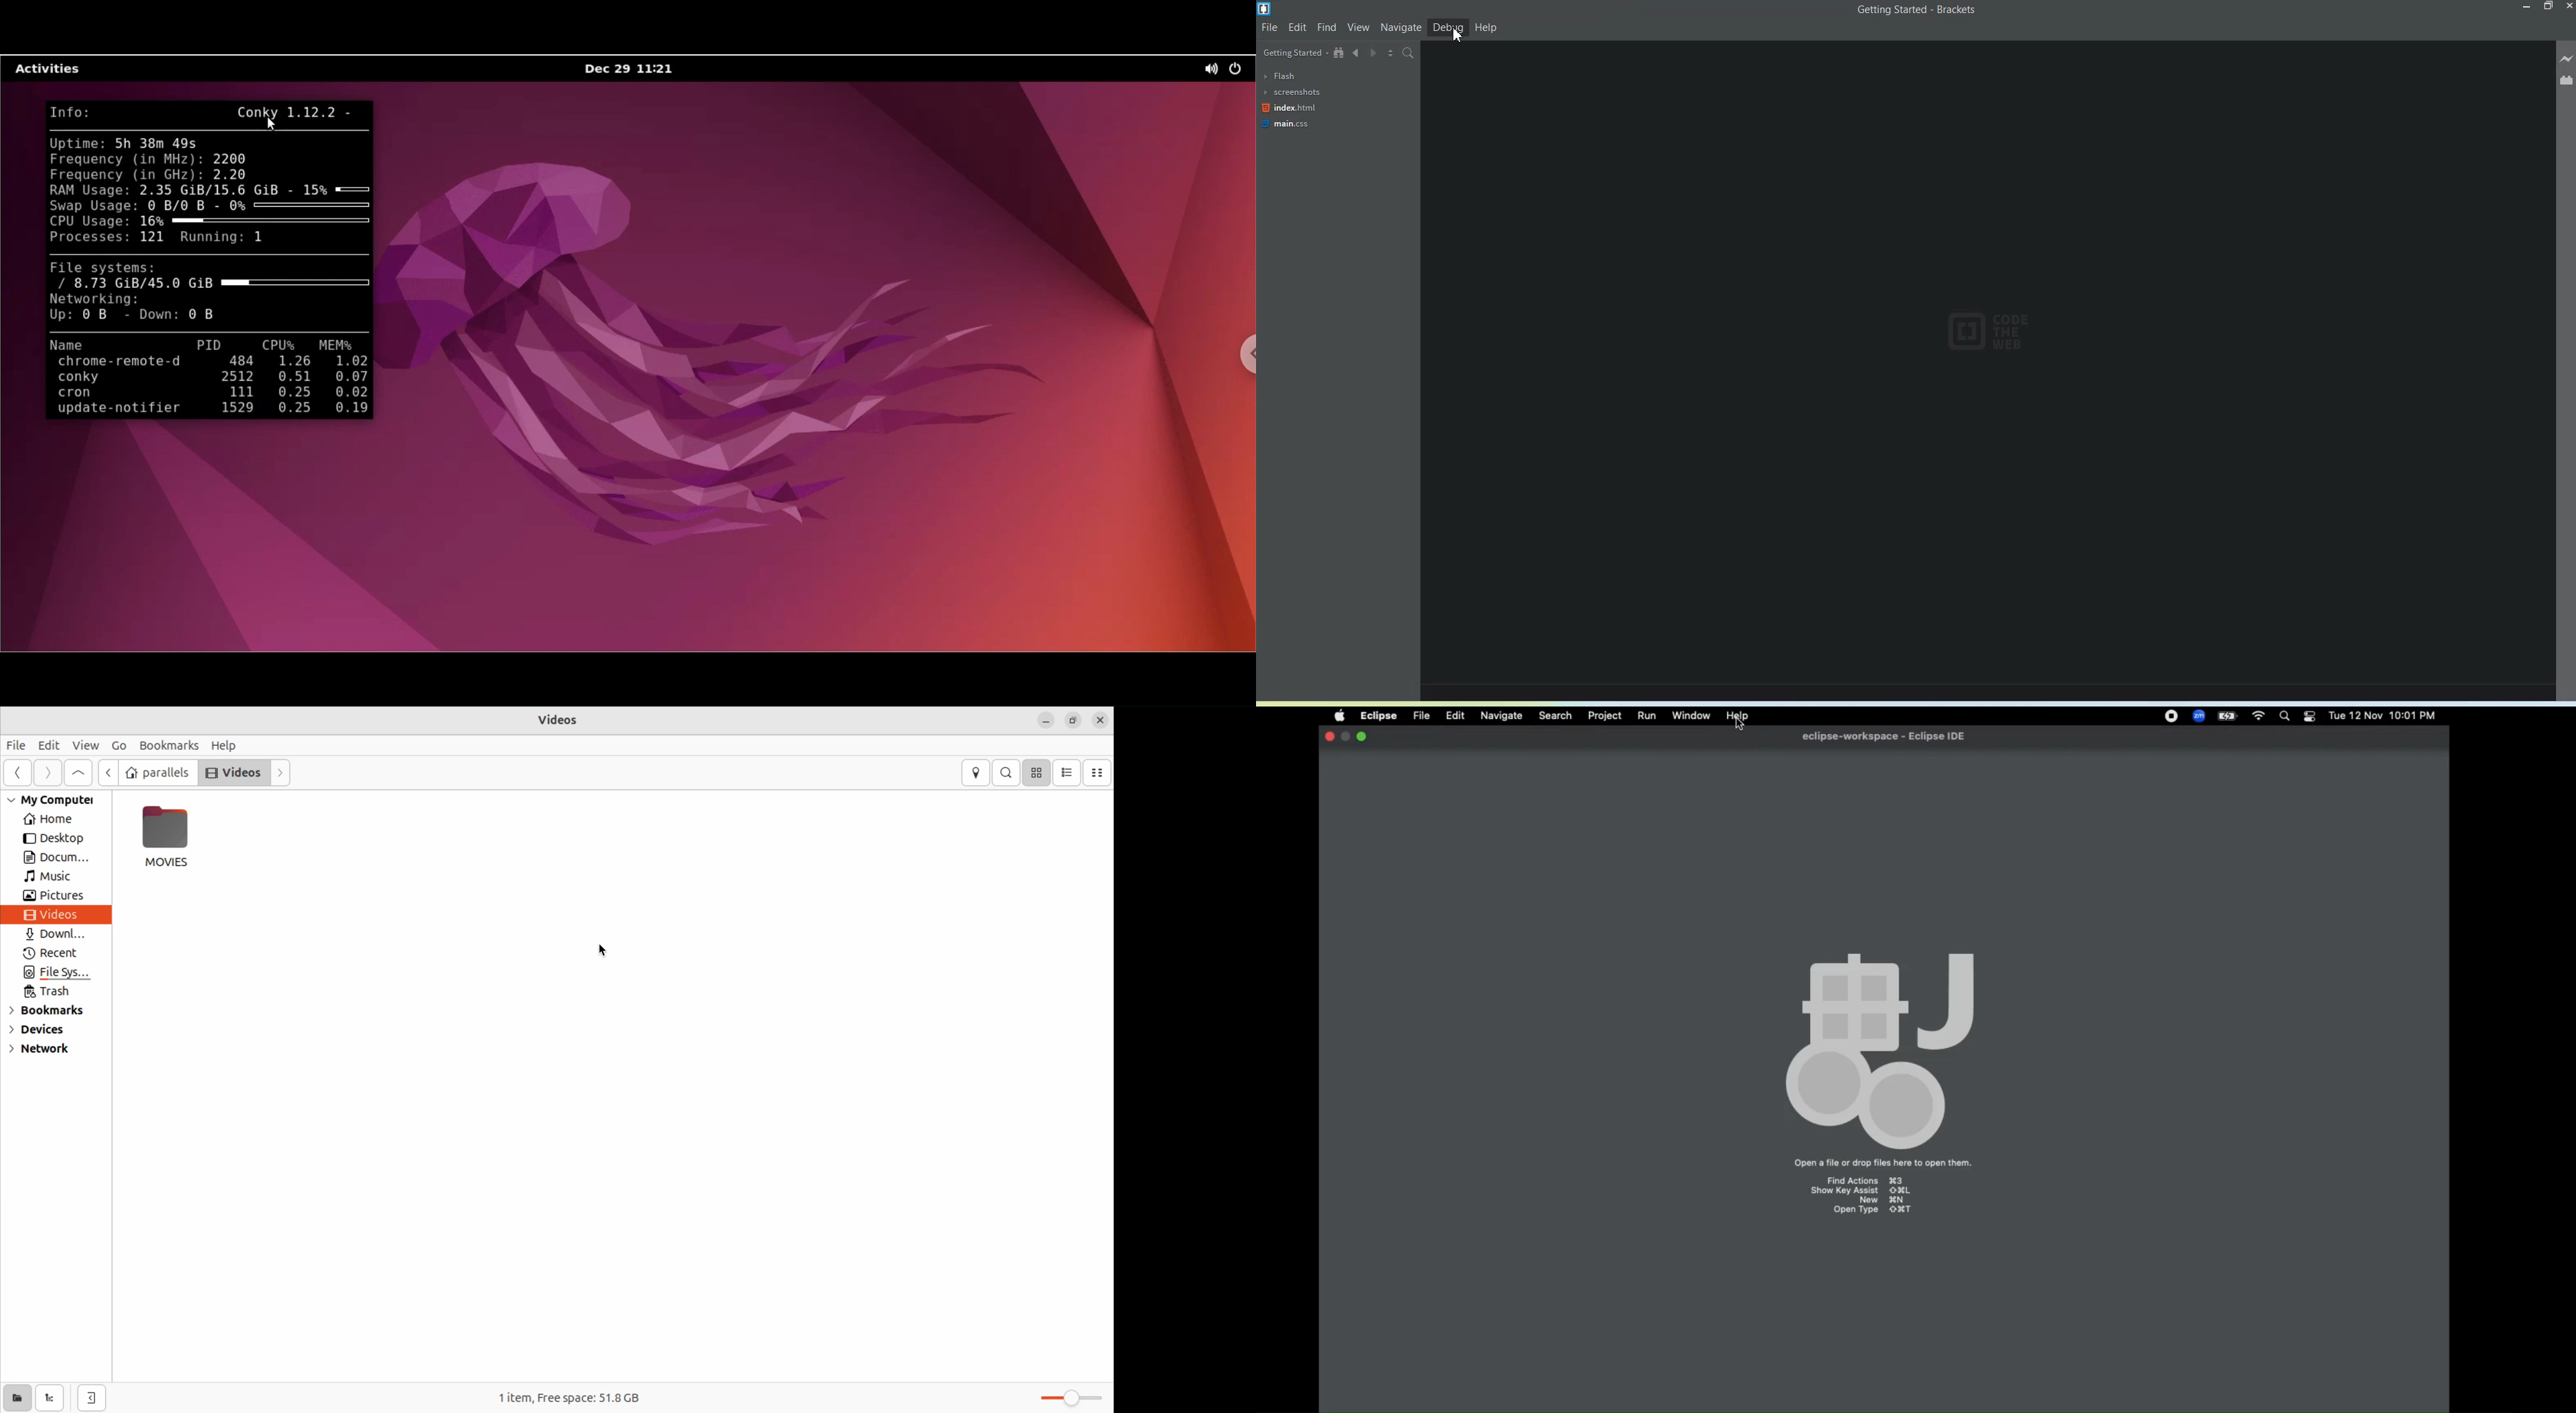 This screenshot has height=1428, width=2576. What do you see at coordinates (1374, 53) in the screenshot?
I see `Navigate Forwards` at bounding box center [1374, 53].